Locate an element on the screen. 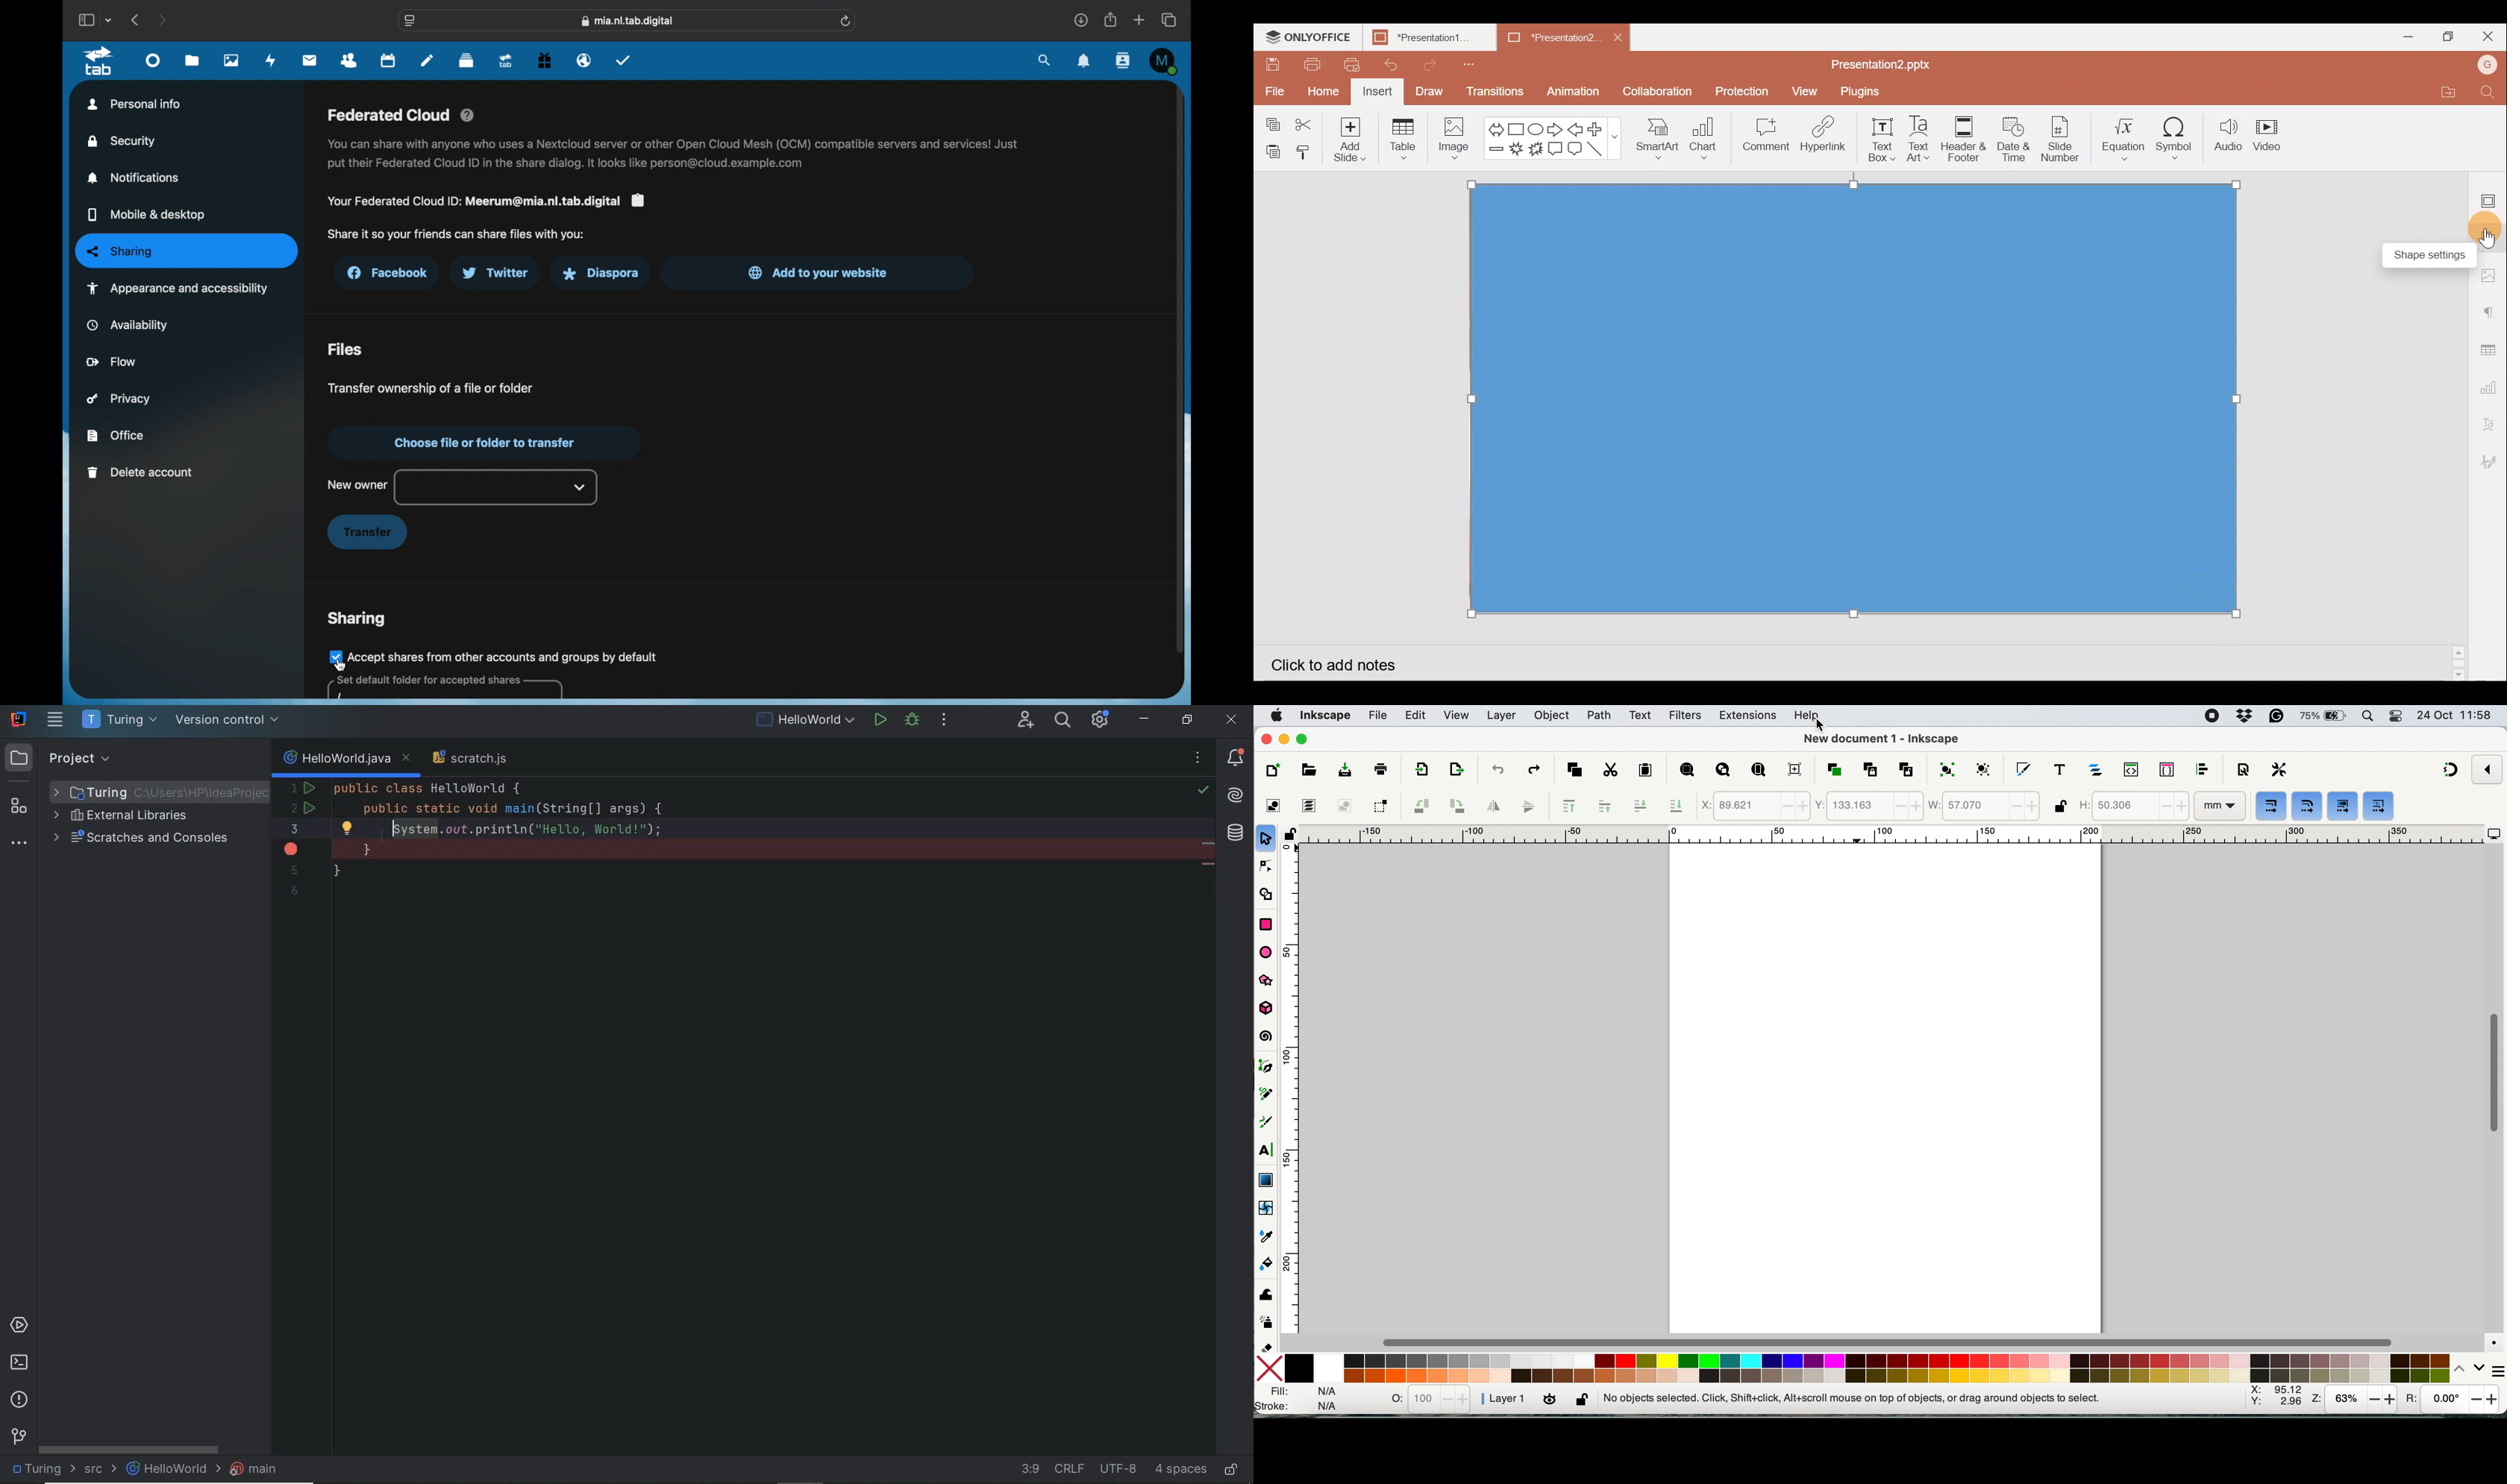 This screenshot has width=2520, height=1484. fill stroke is located at coordinates (1304, 1391).